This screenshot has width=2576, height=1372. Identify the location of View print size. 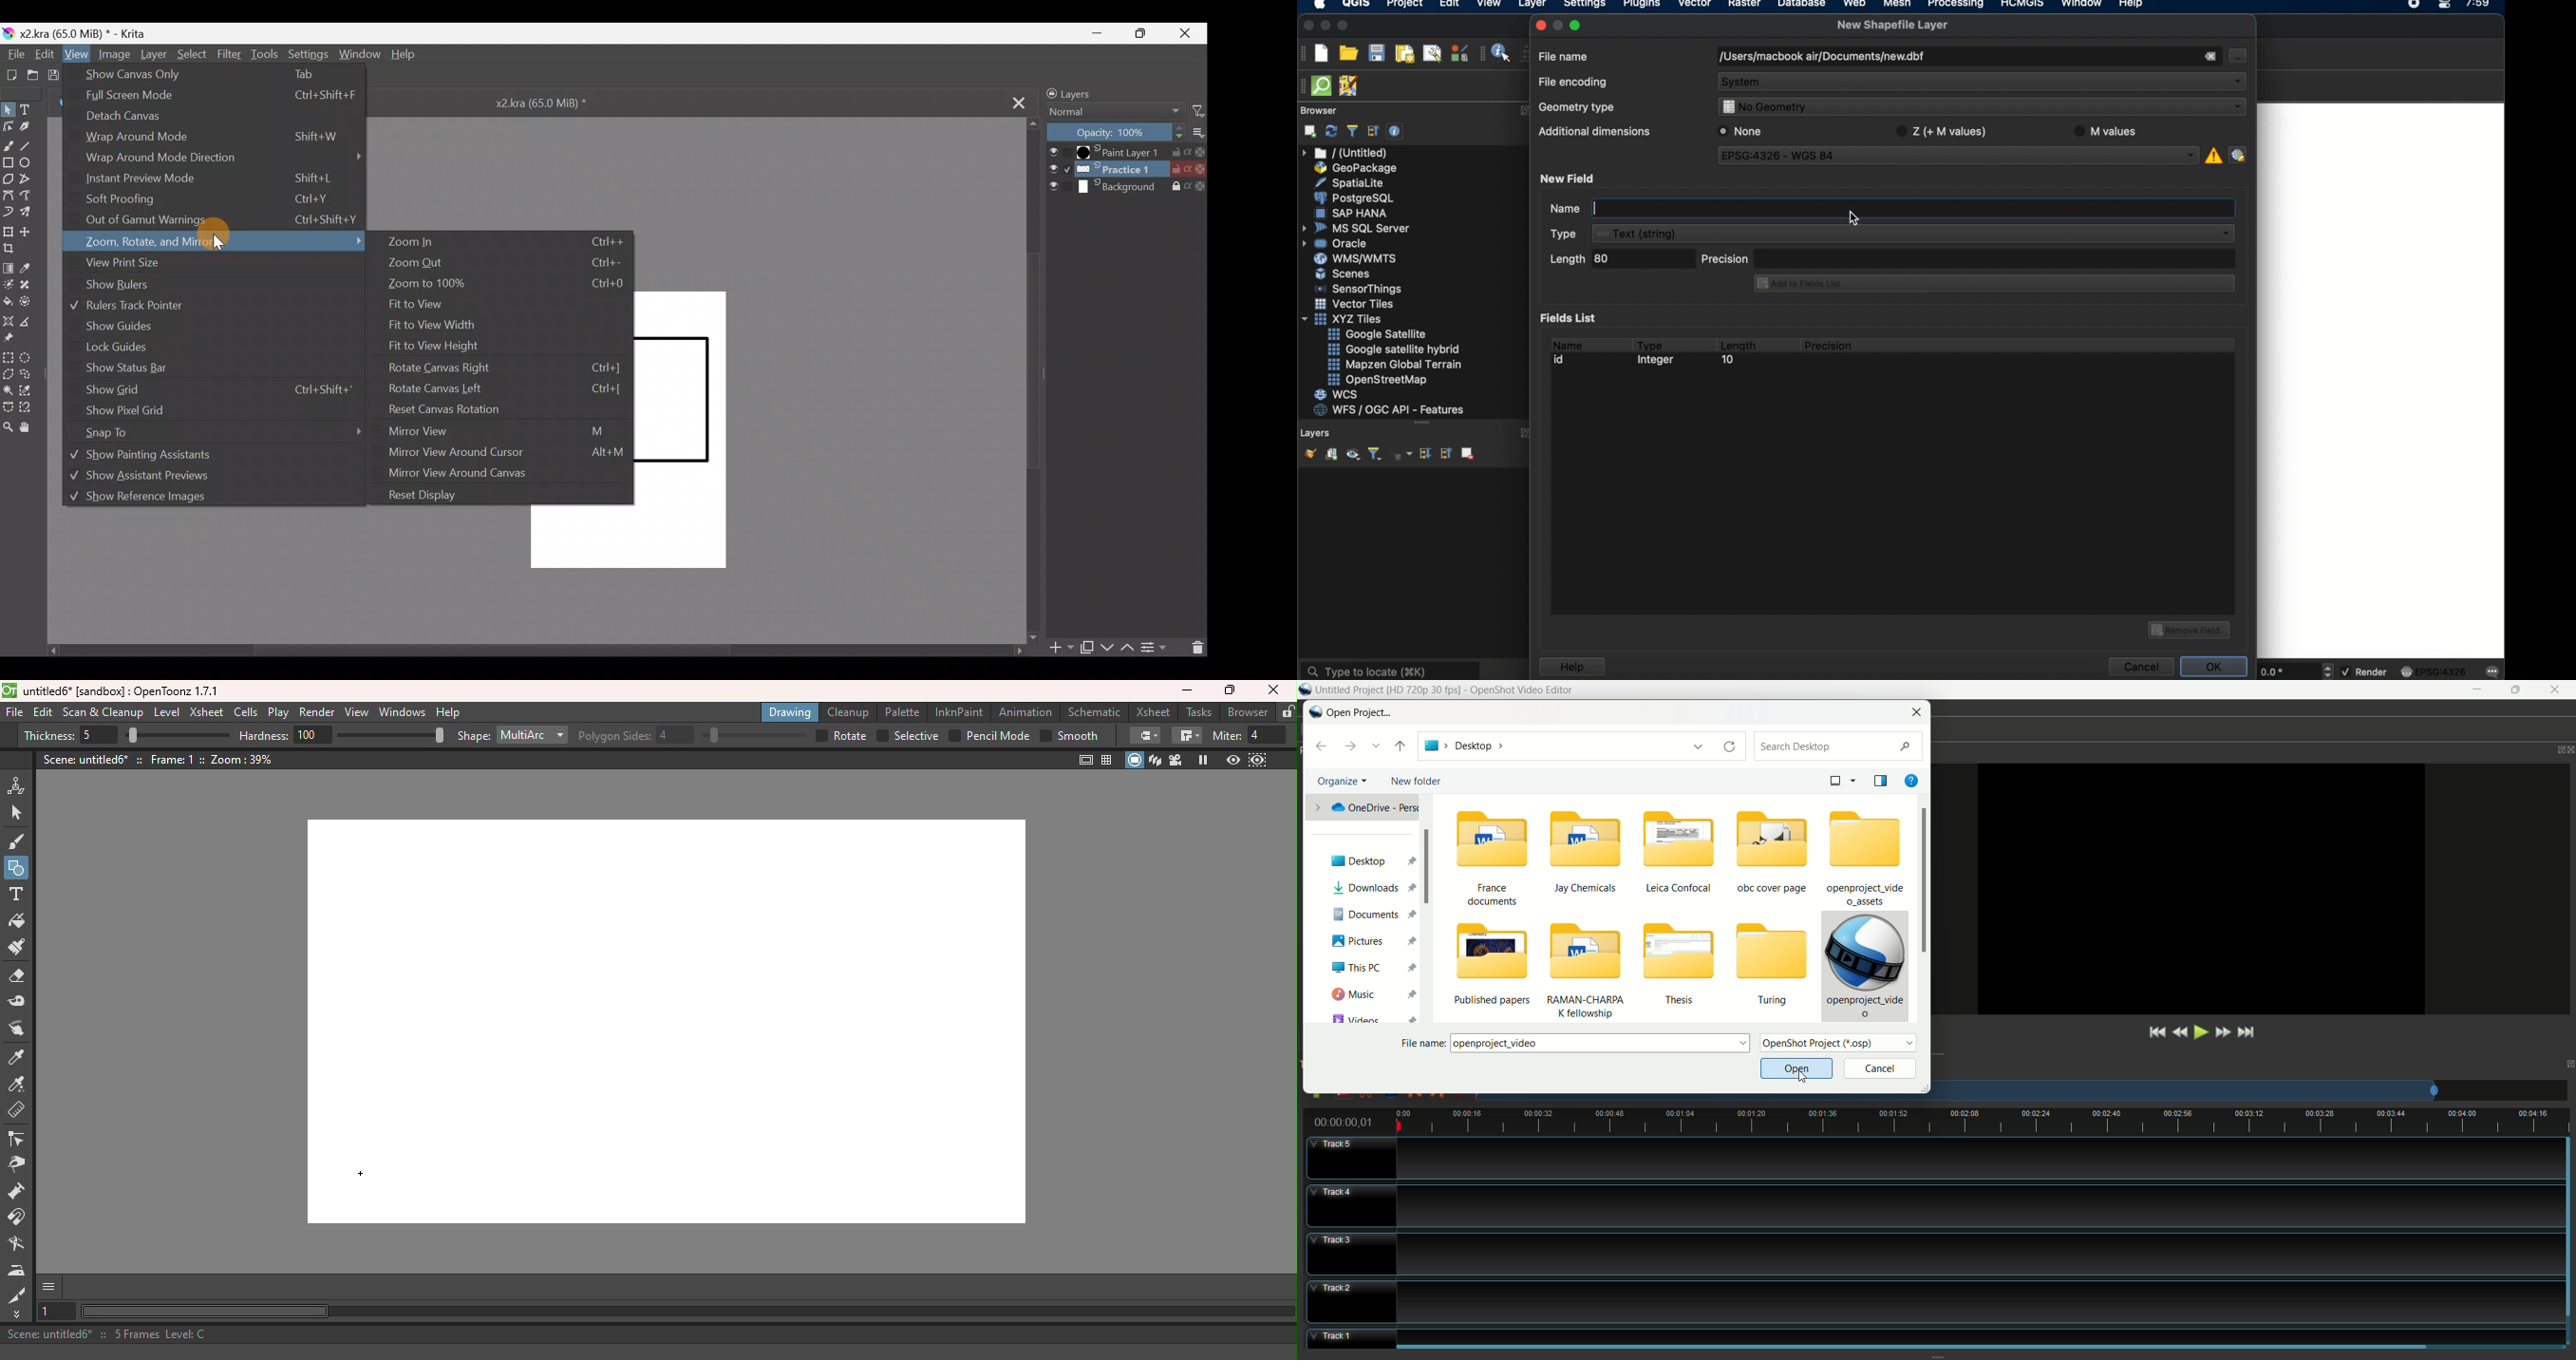
(216, 264).